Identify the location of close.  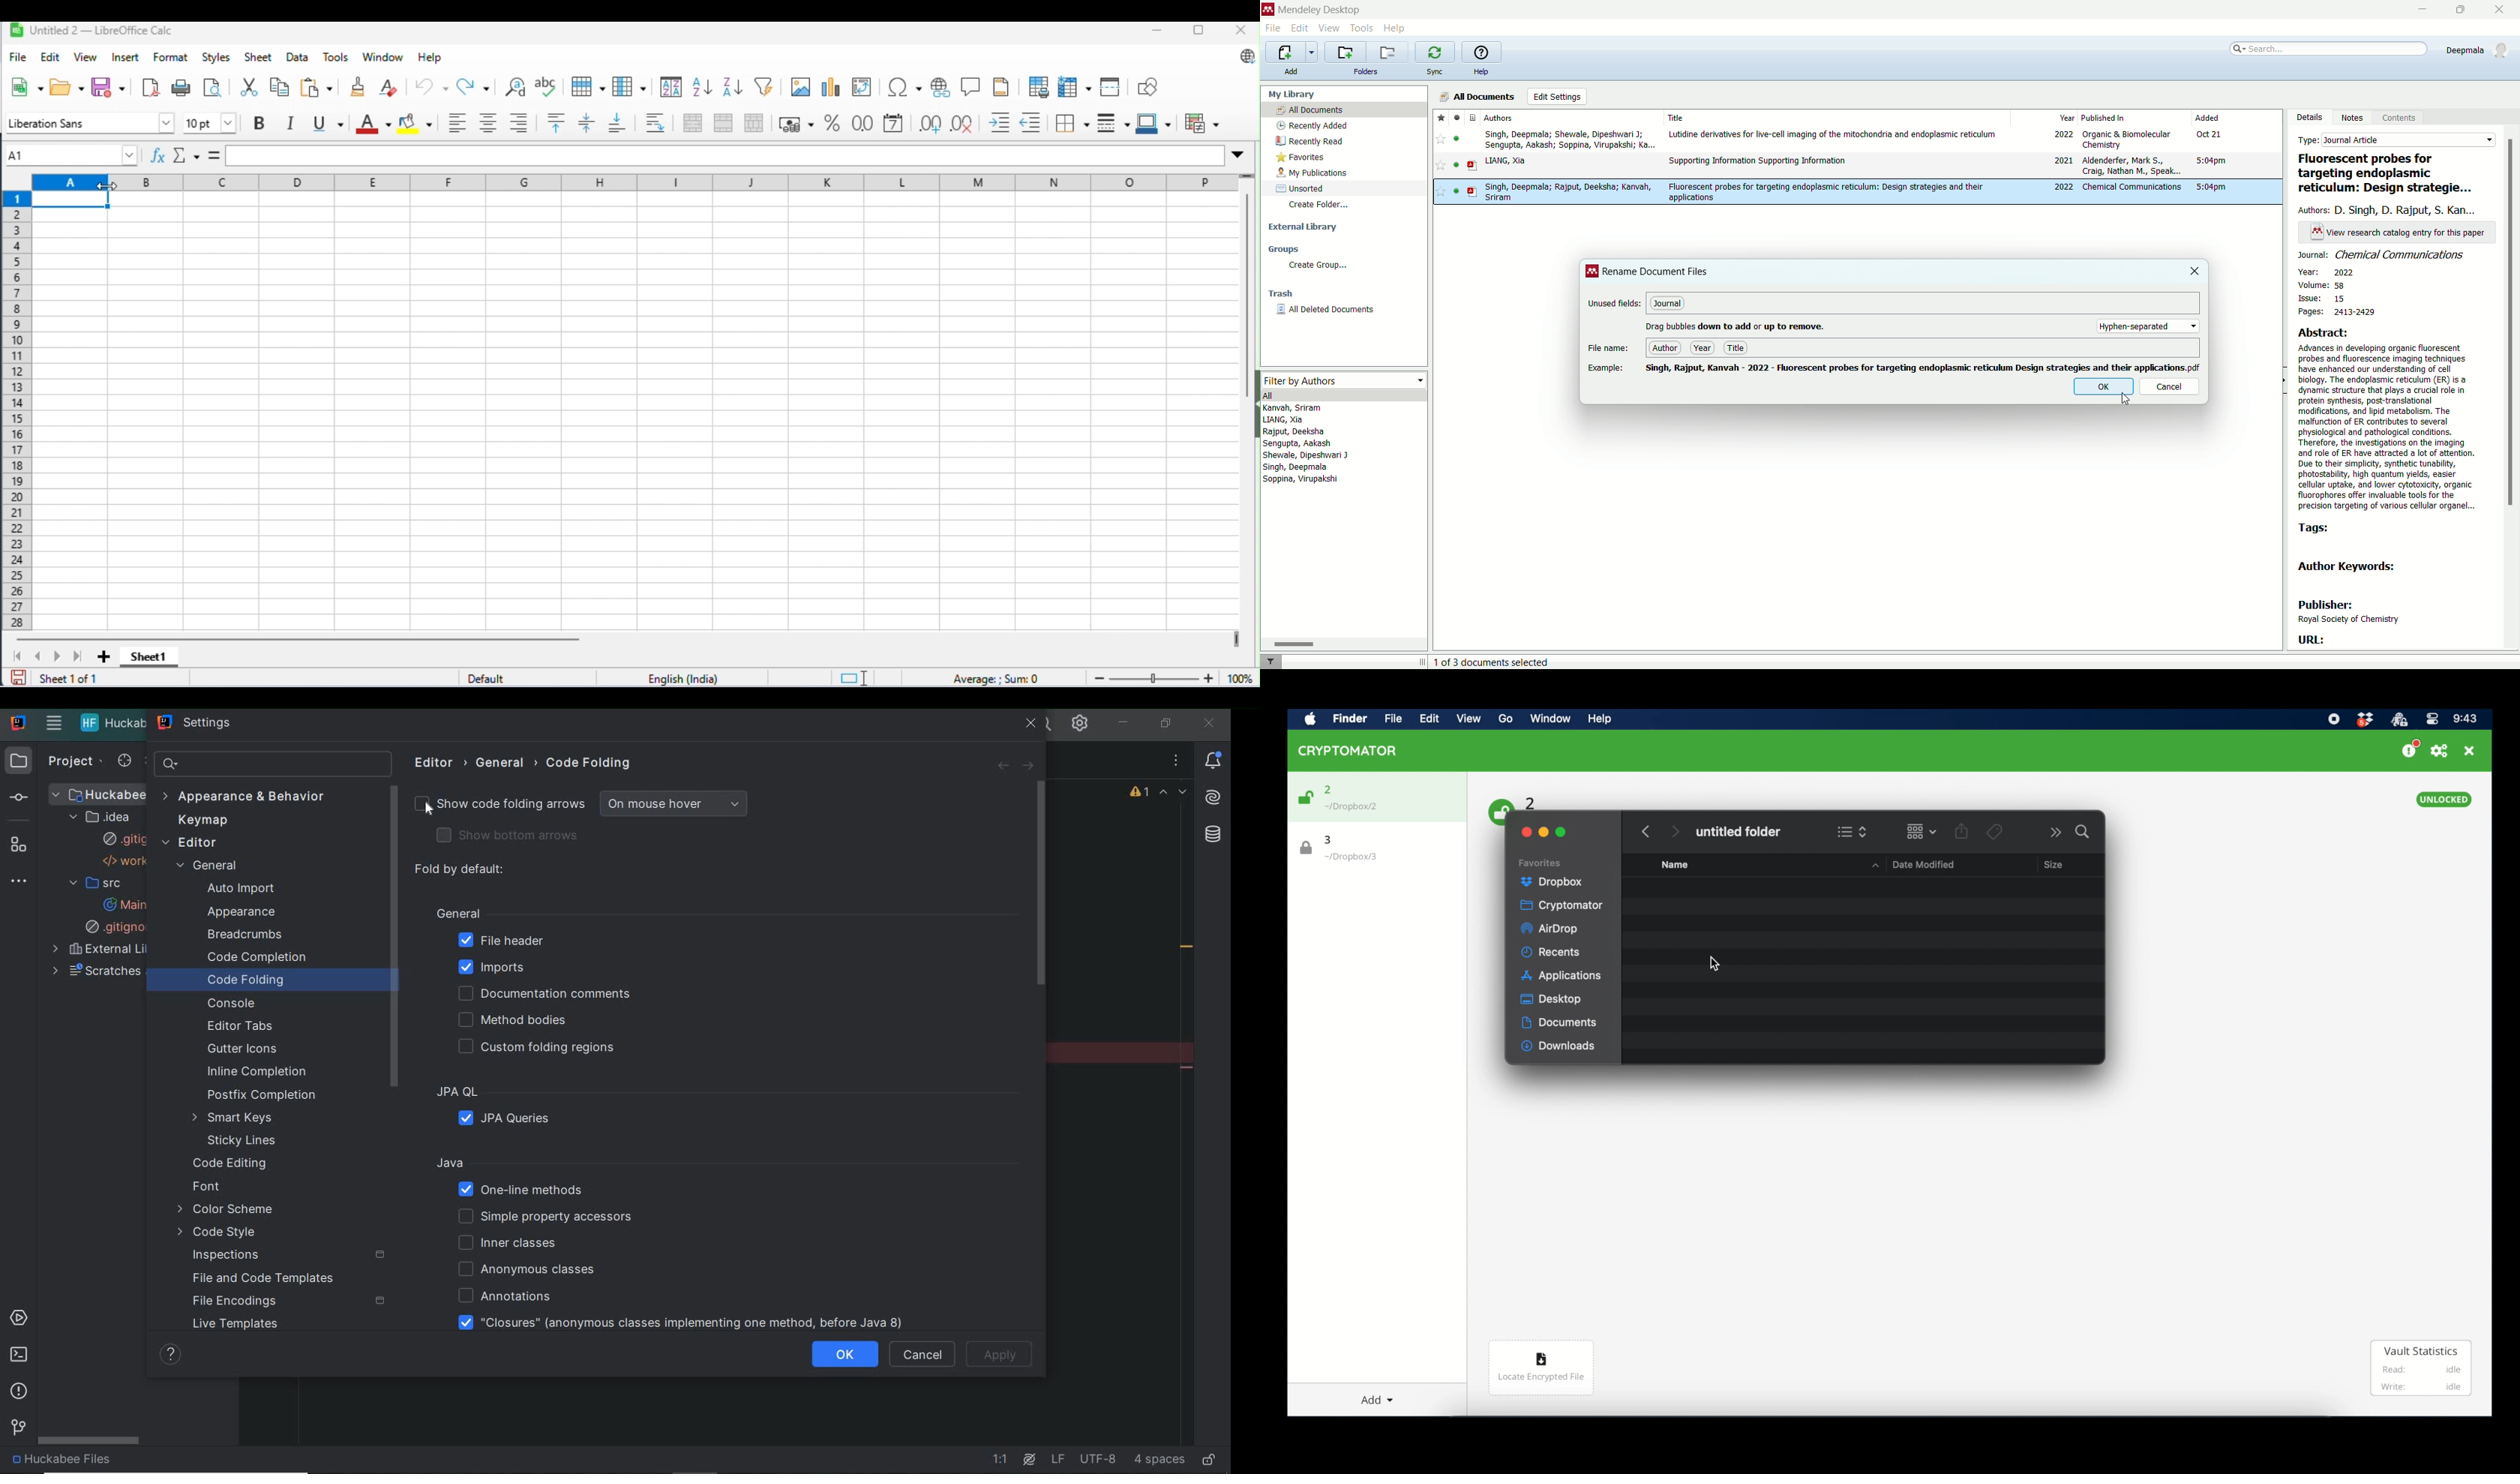
(2187, 271).